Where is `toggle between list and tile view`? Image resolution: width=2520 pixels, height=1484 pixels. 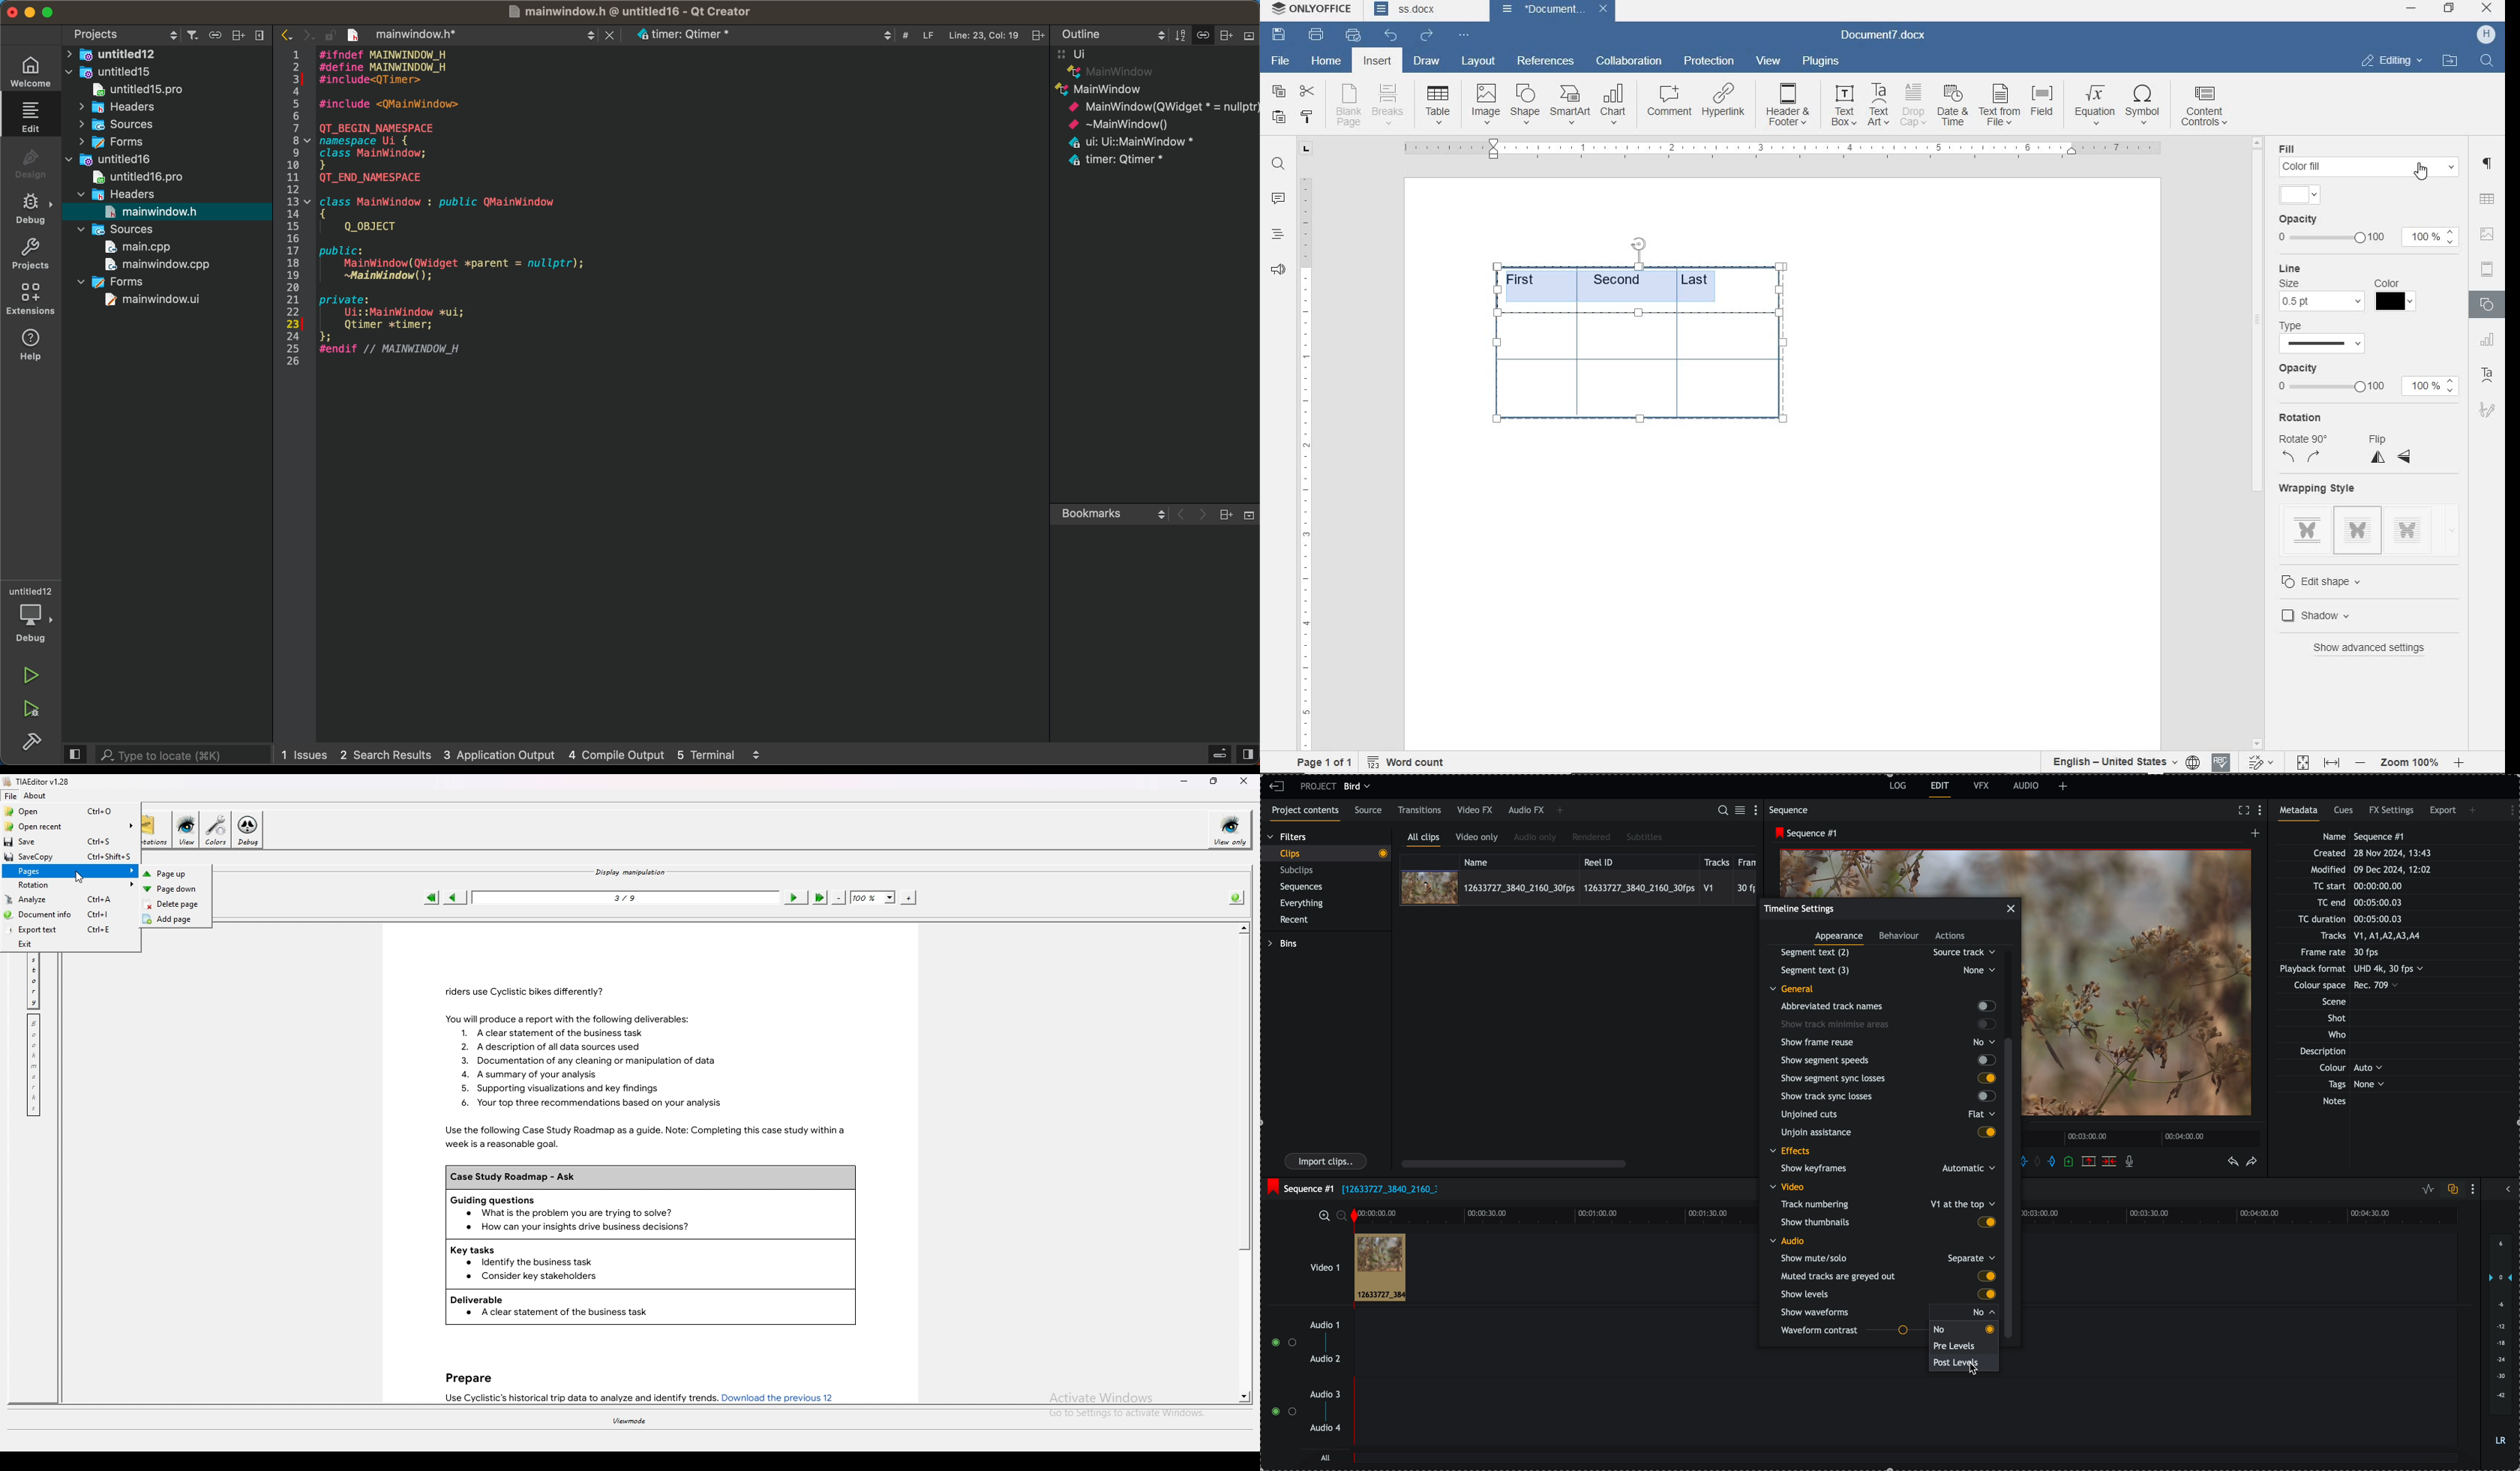 toggle between list and tile view is located at coordinates (1742, 811).